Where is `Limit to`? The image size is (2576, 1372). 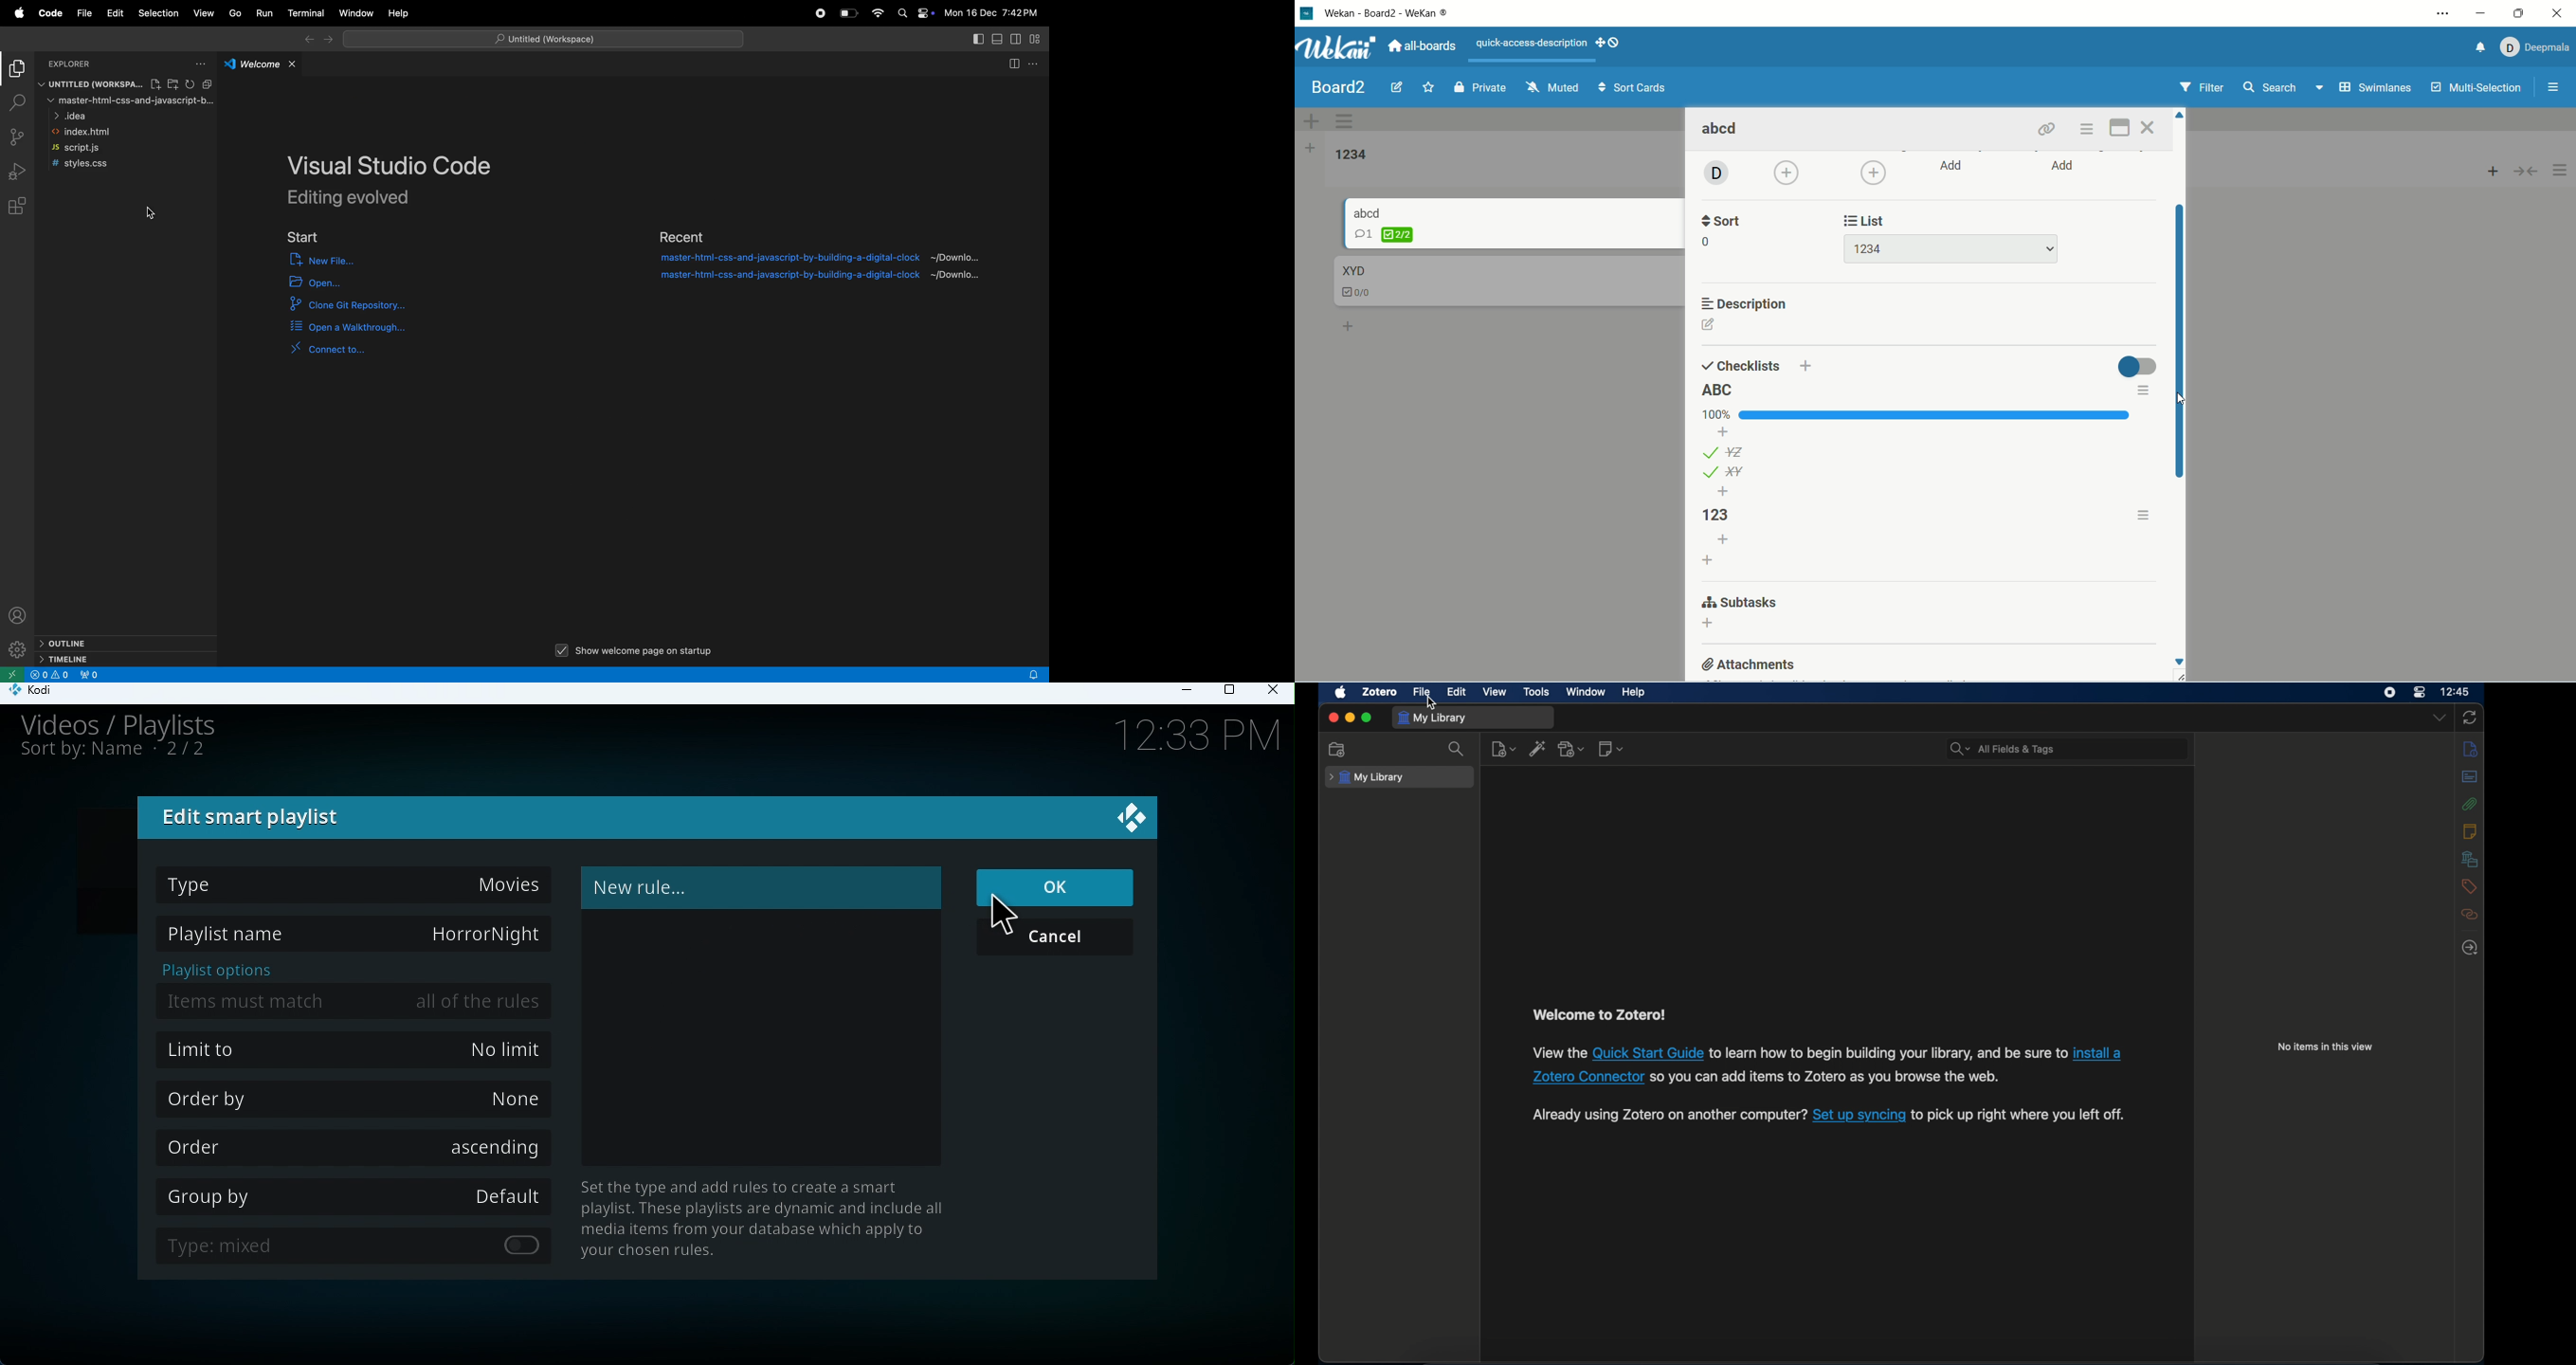
Limit to is located at coordinates (356, 1052).